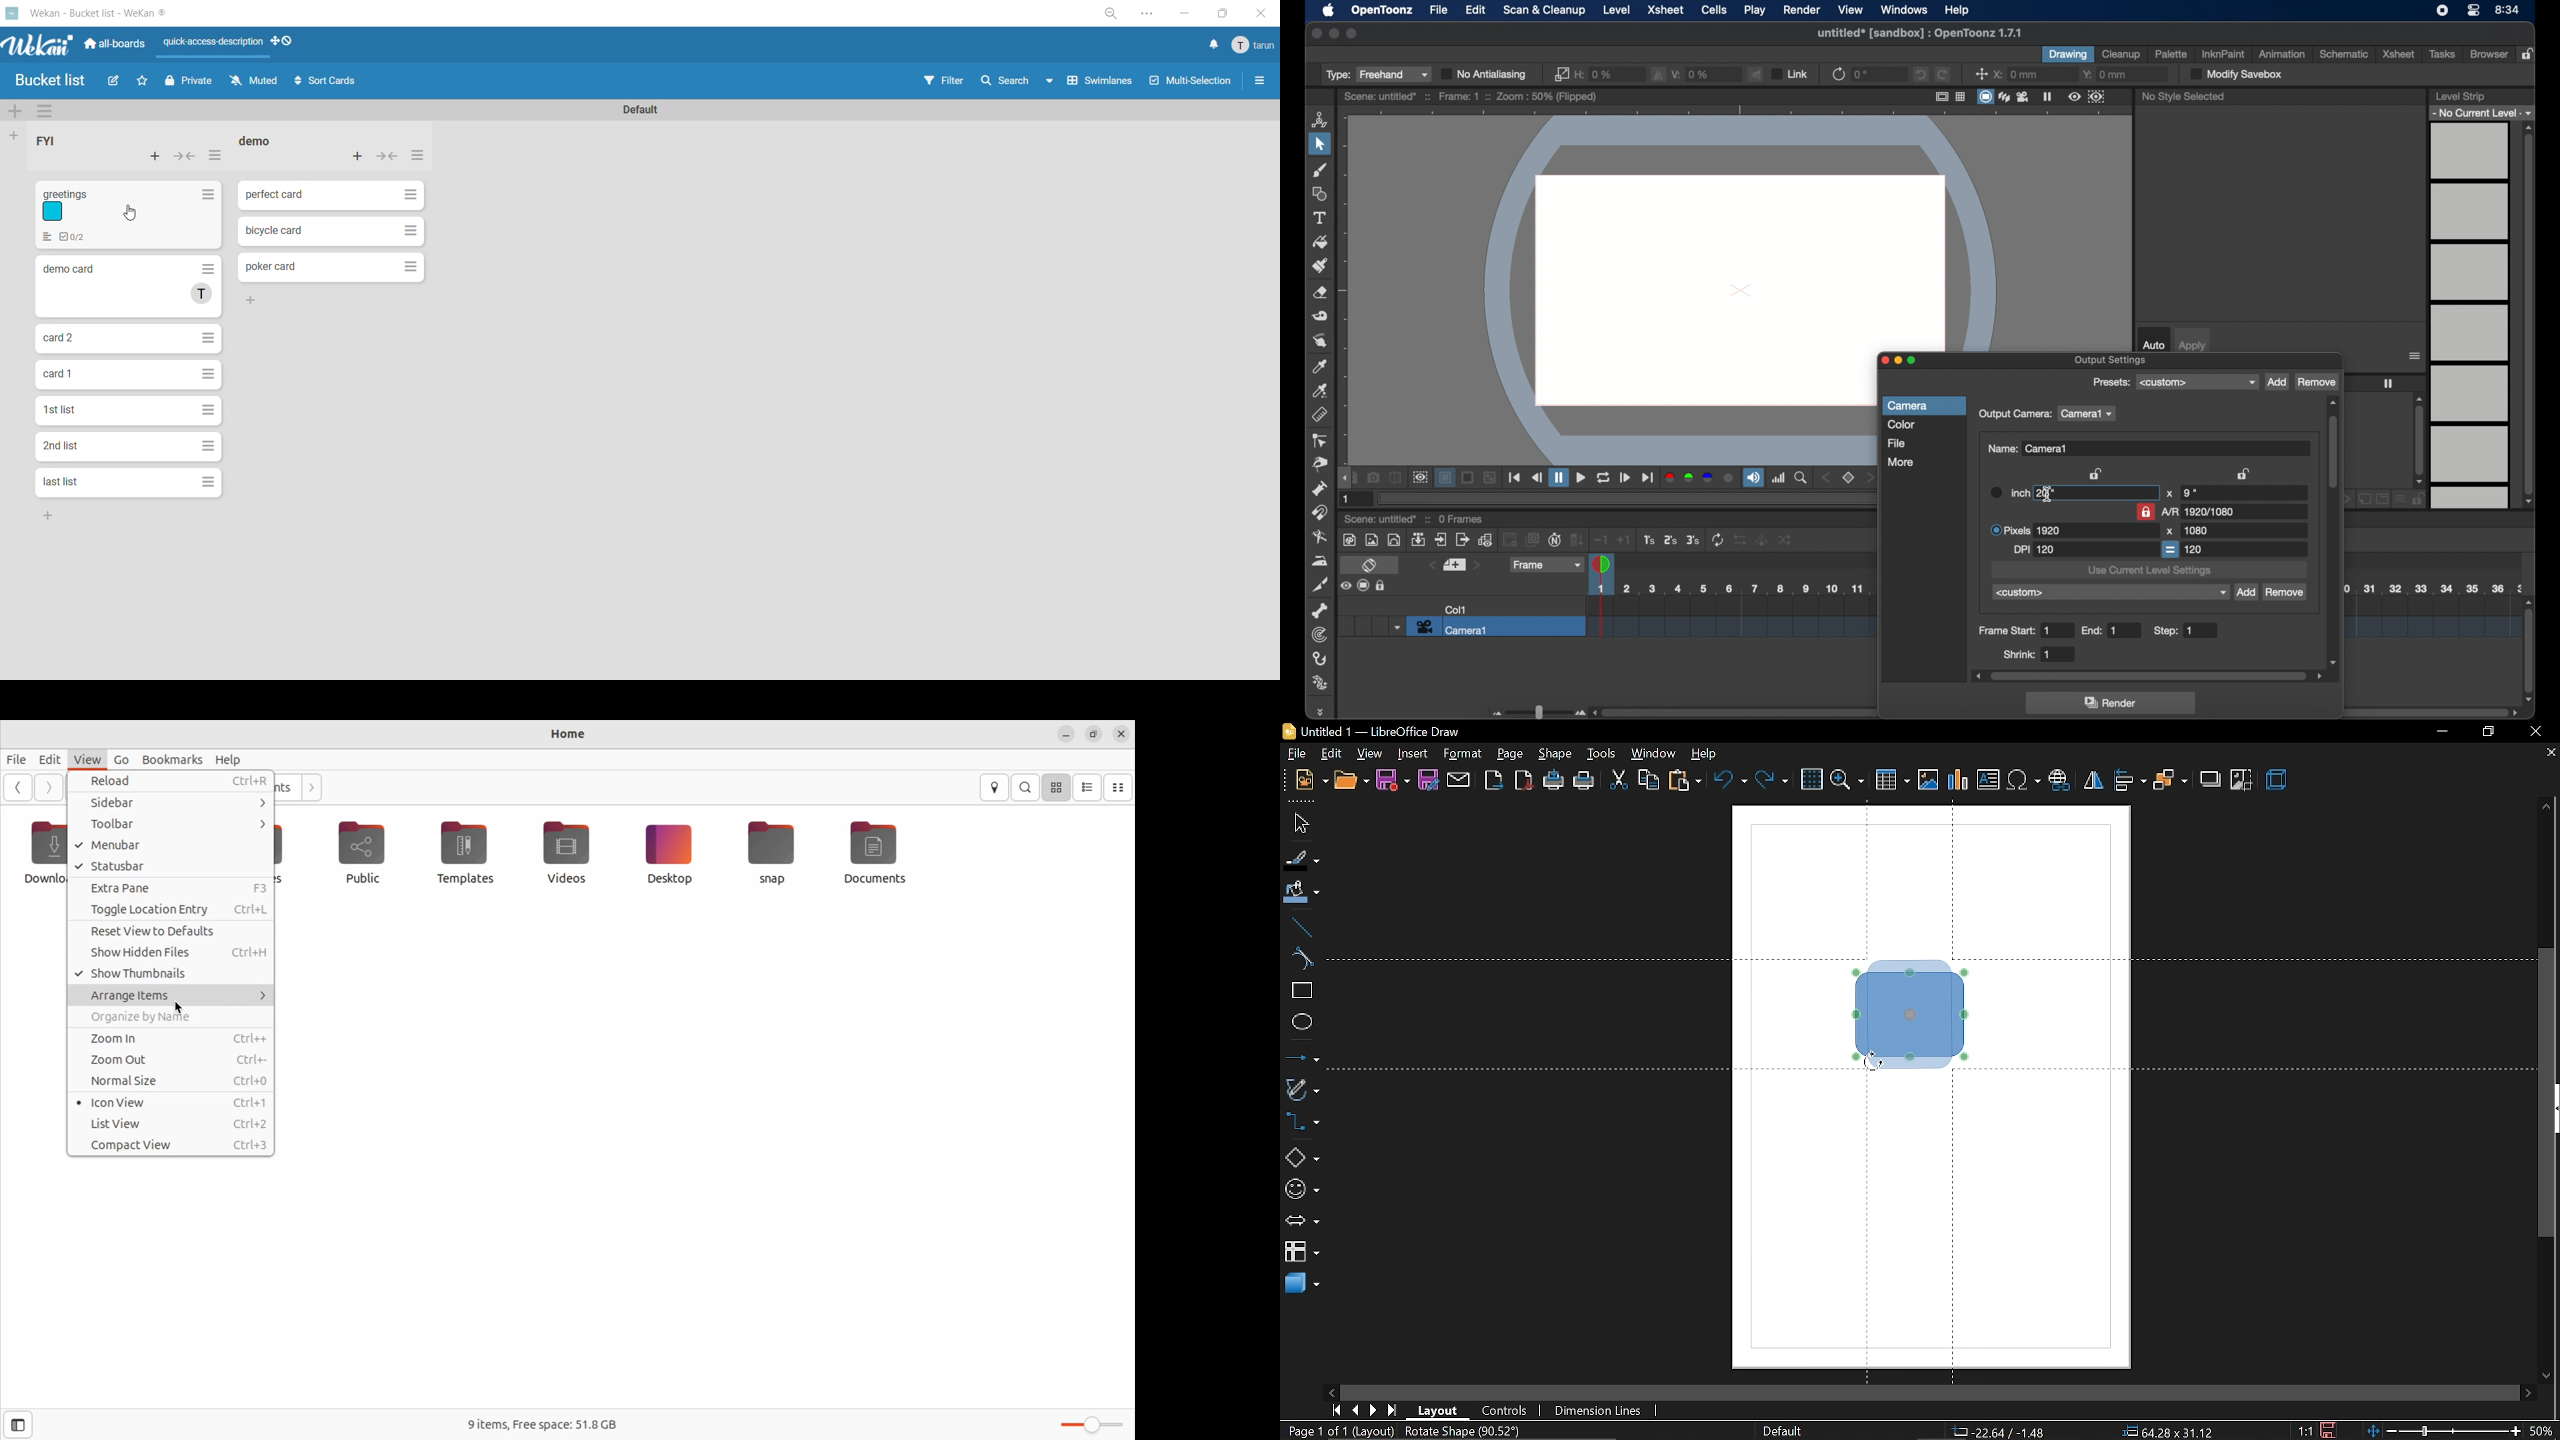 The height and width of the screenshot is (1456, 2576). What do you see at coordinates (1301, 860) in the screenshot?
I see `fill line` at bounding box center [1301, 860].